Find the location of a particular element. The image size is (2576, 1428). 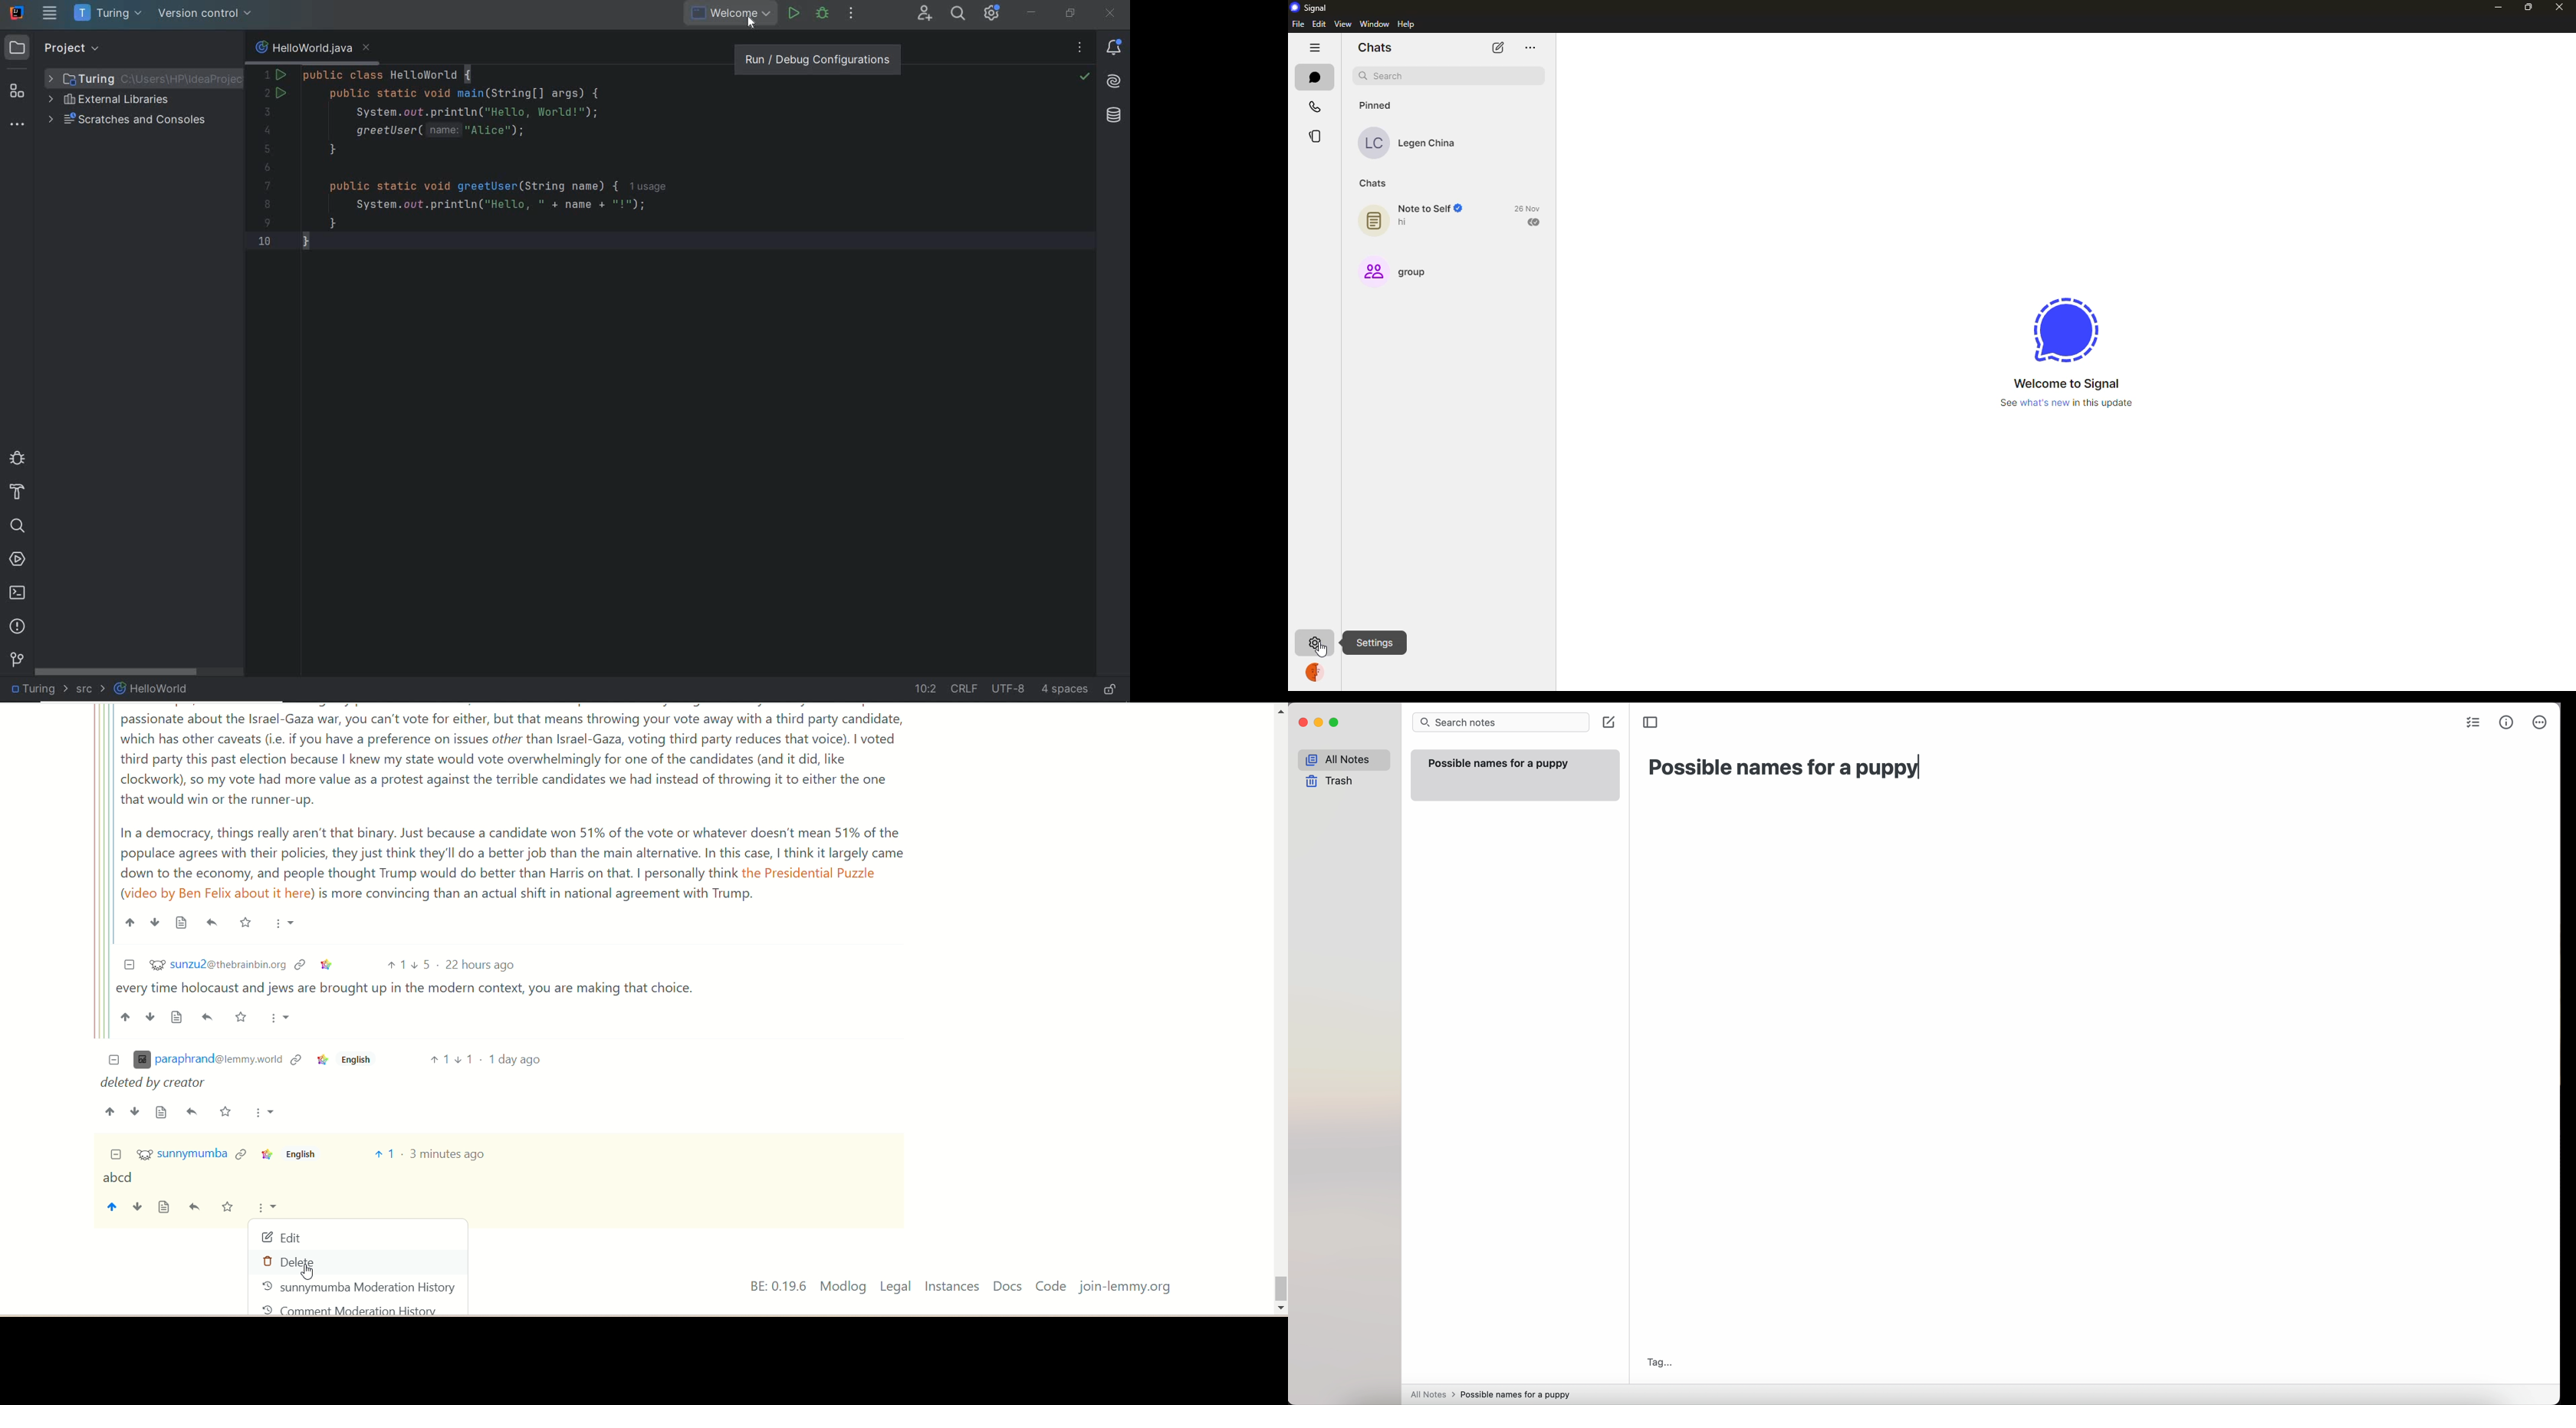

hi is located at coordinates (1406, 223).